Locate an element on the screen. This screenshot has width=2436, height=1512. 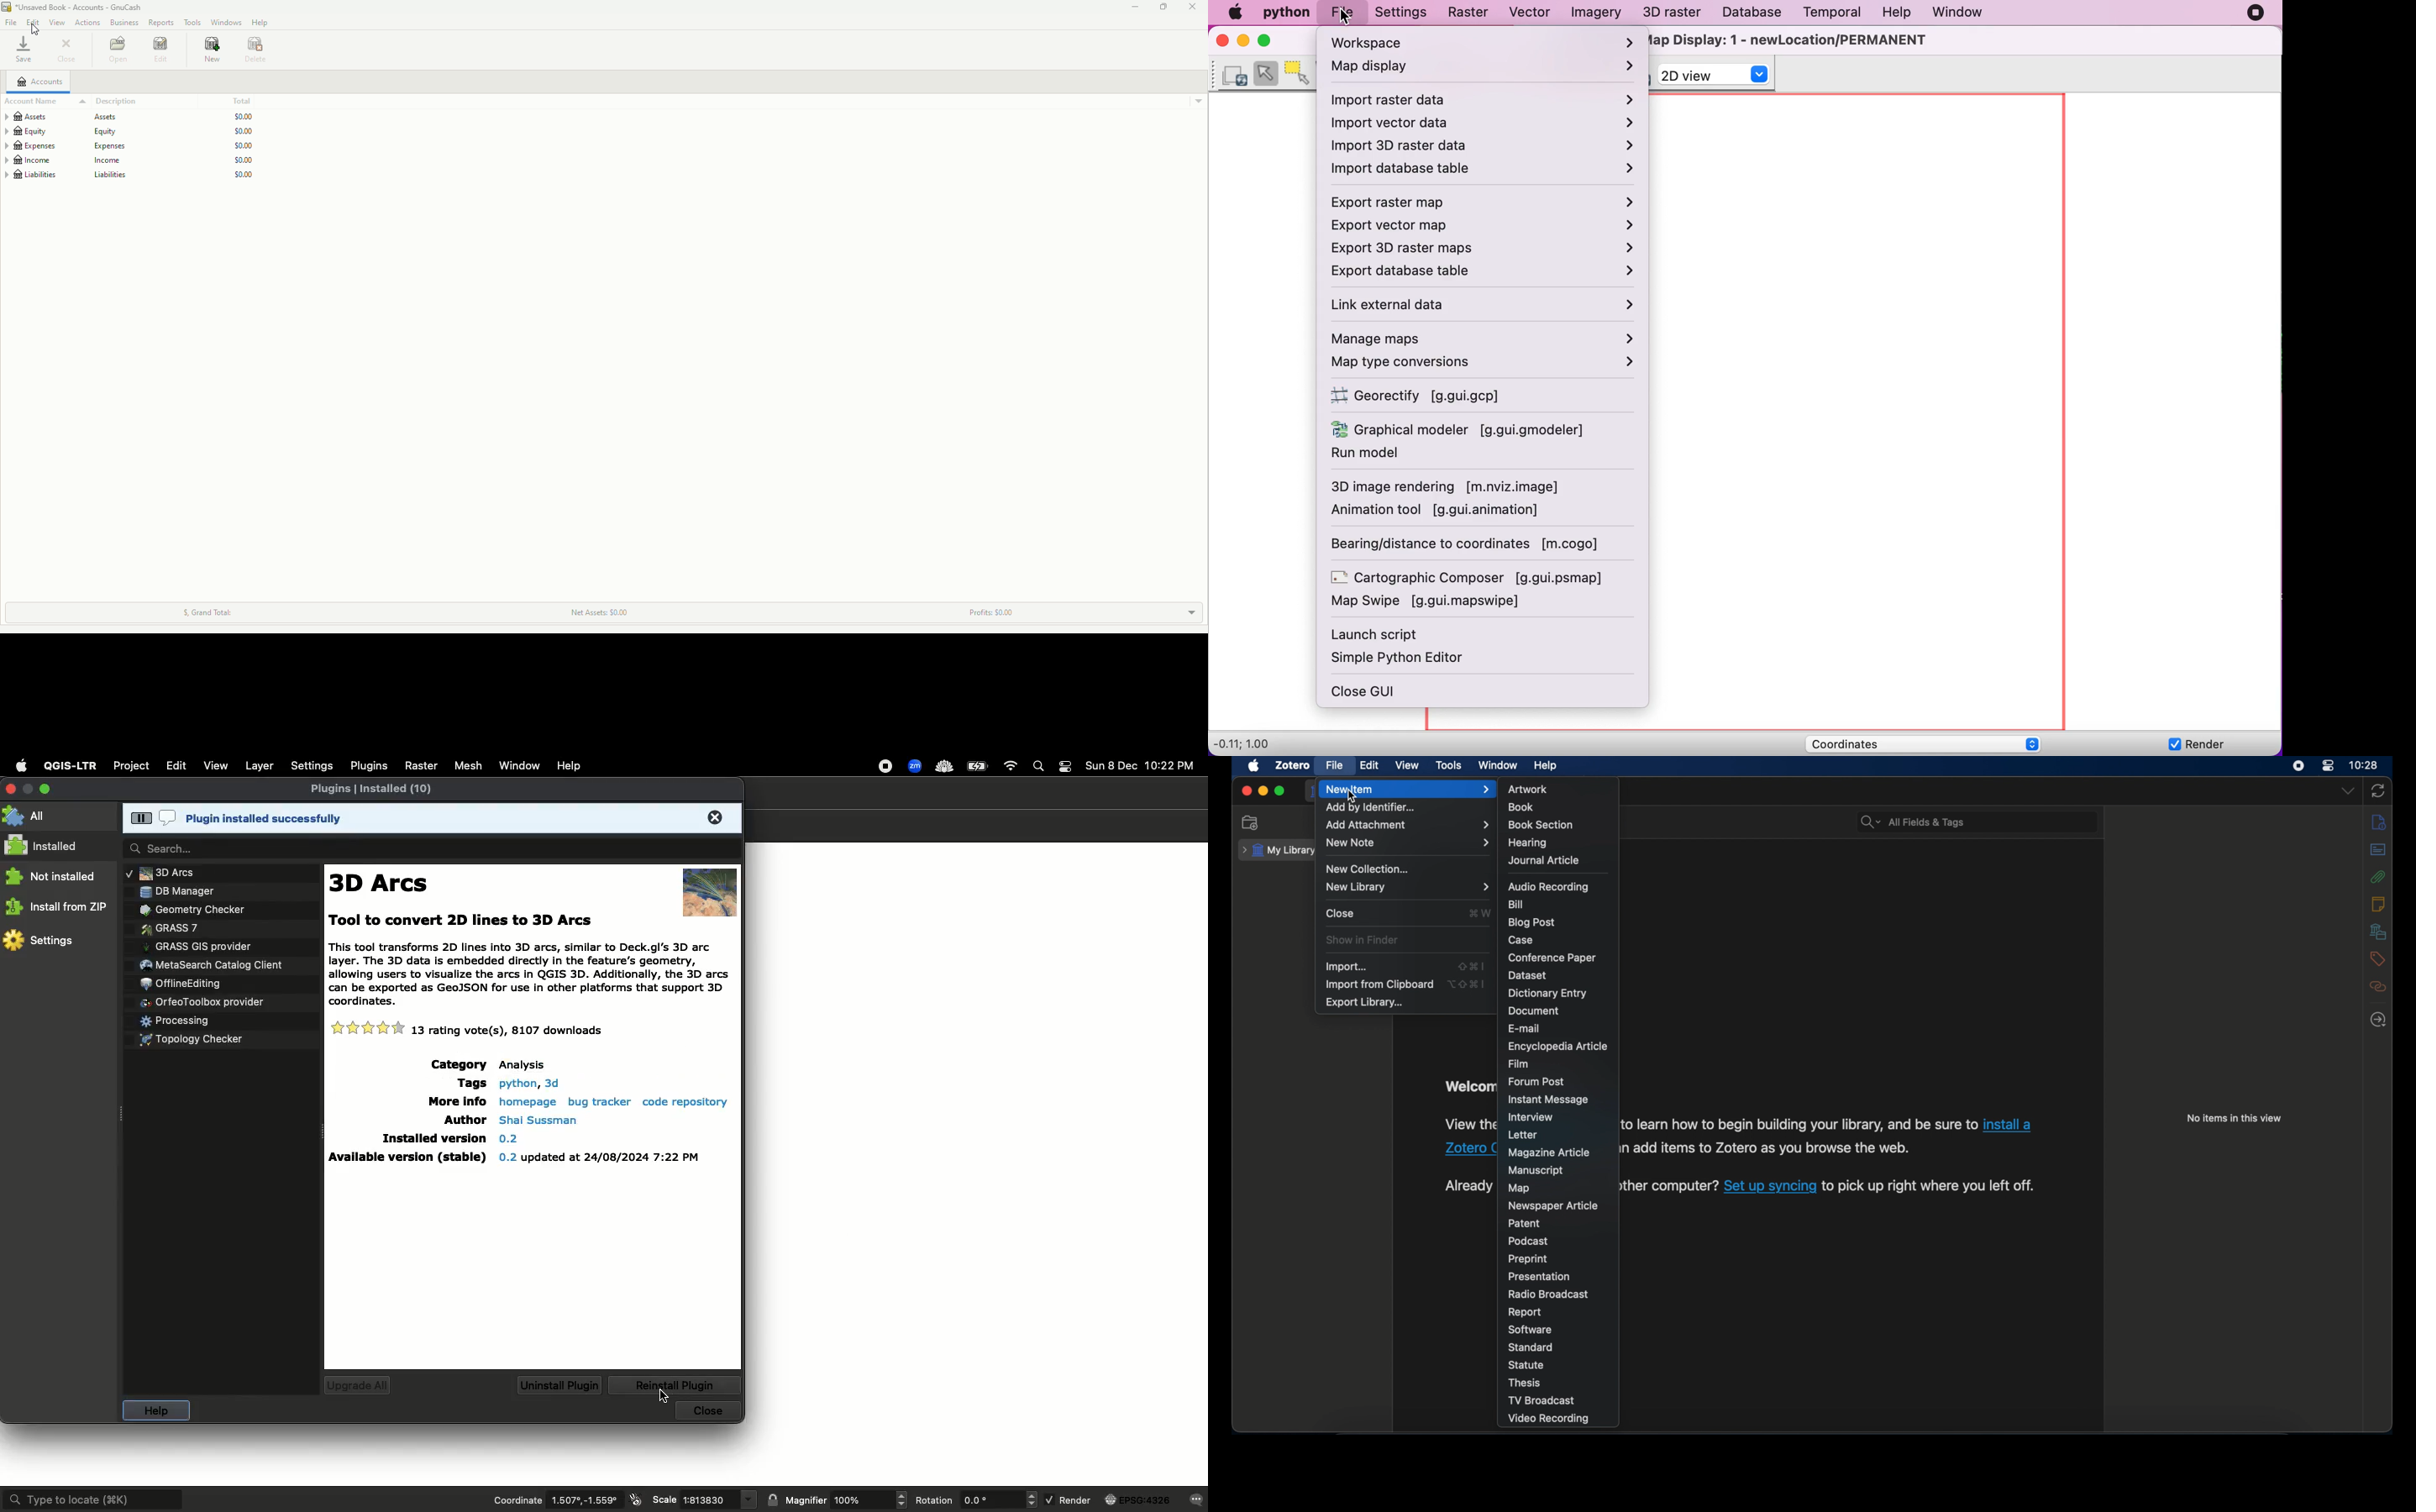
control center is located at coordinates (2328, 765).